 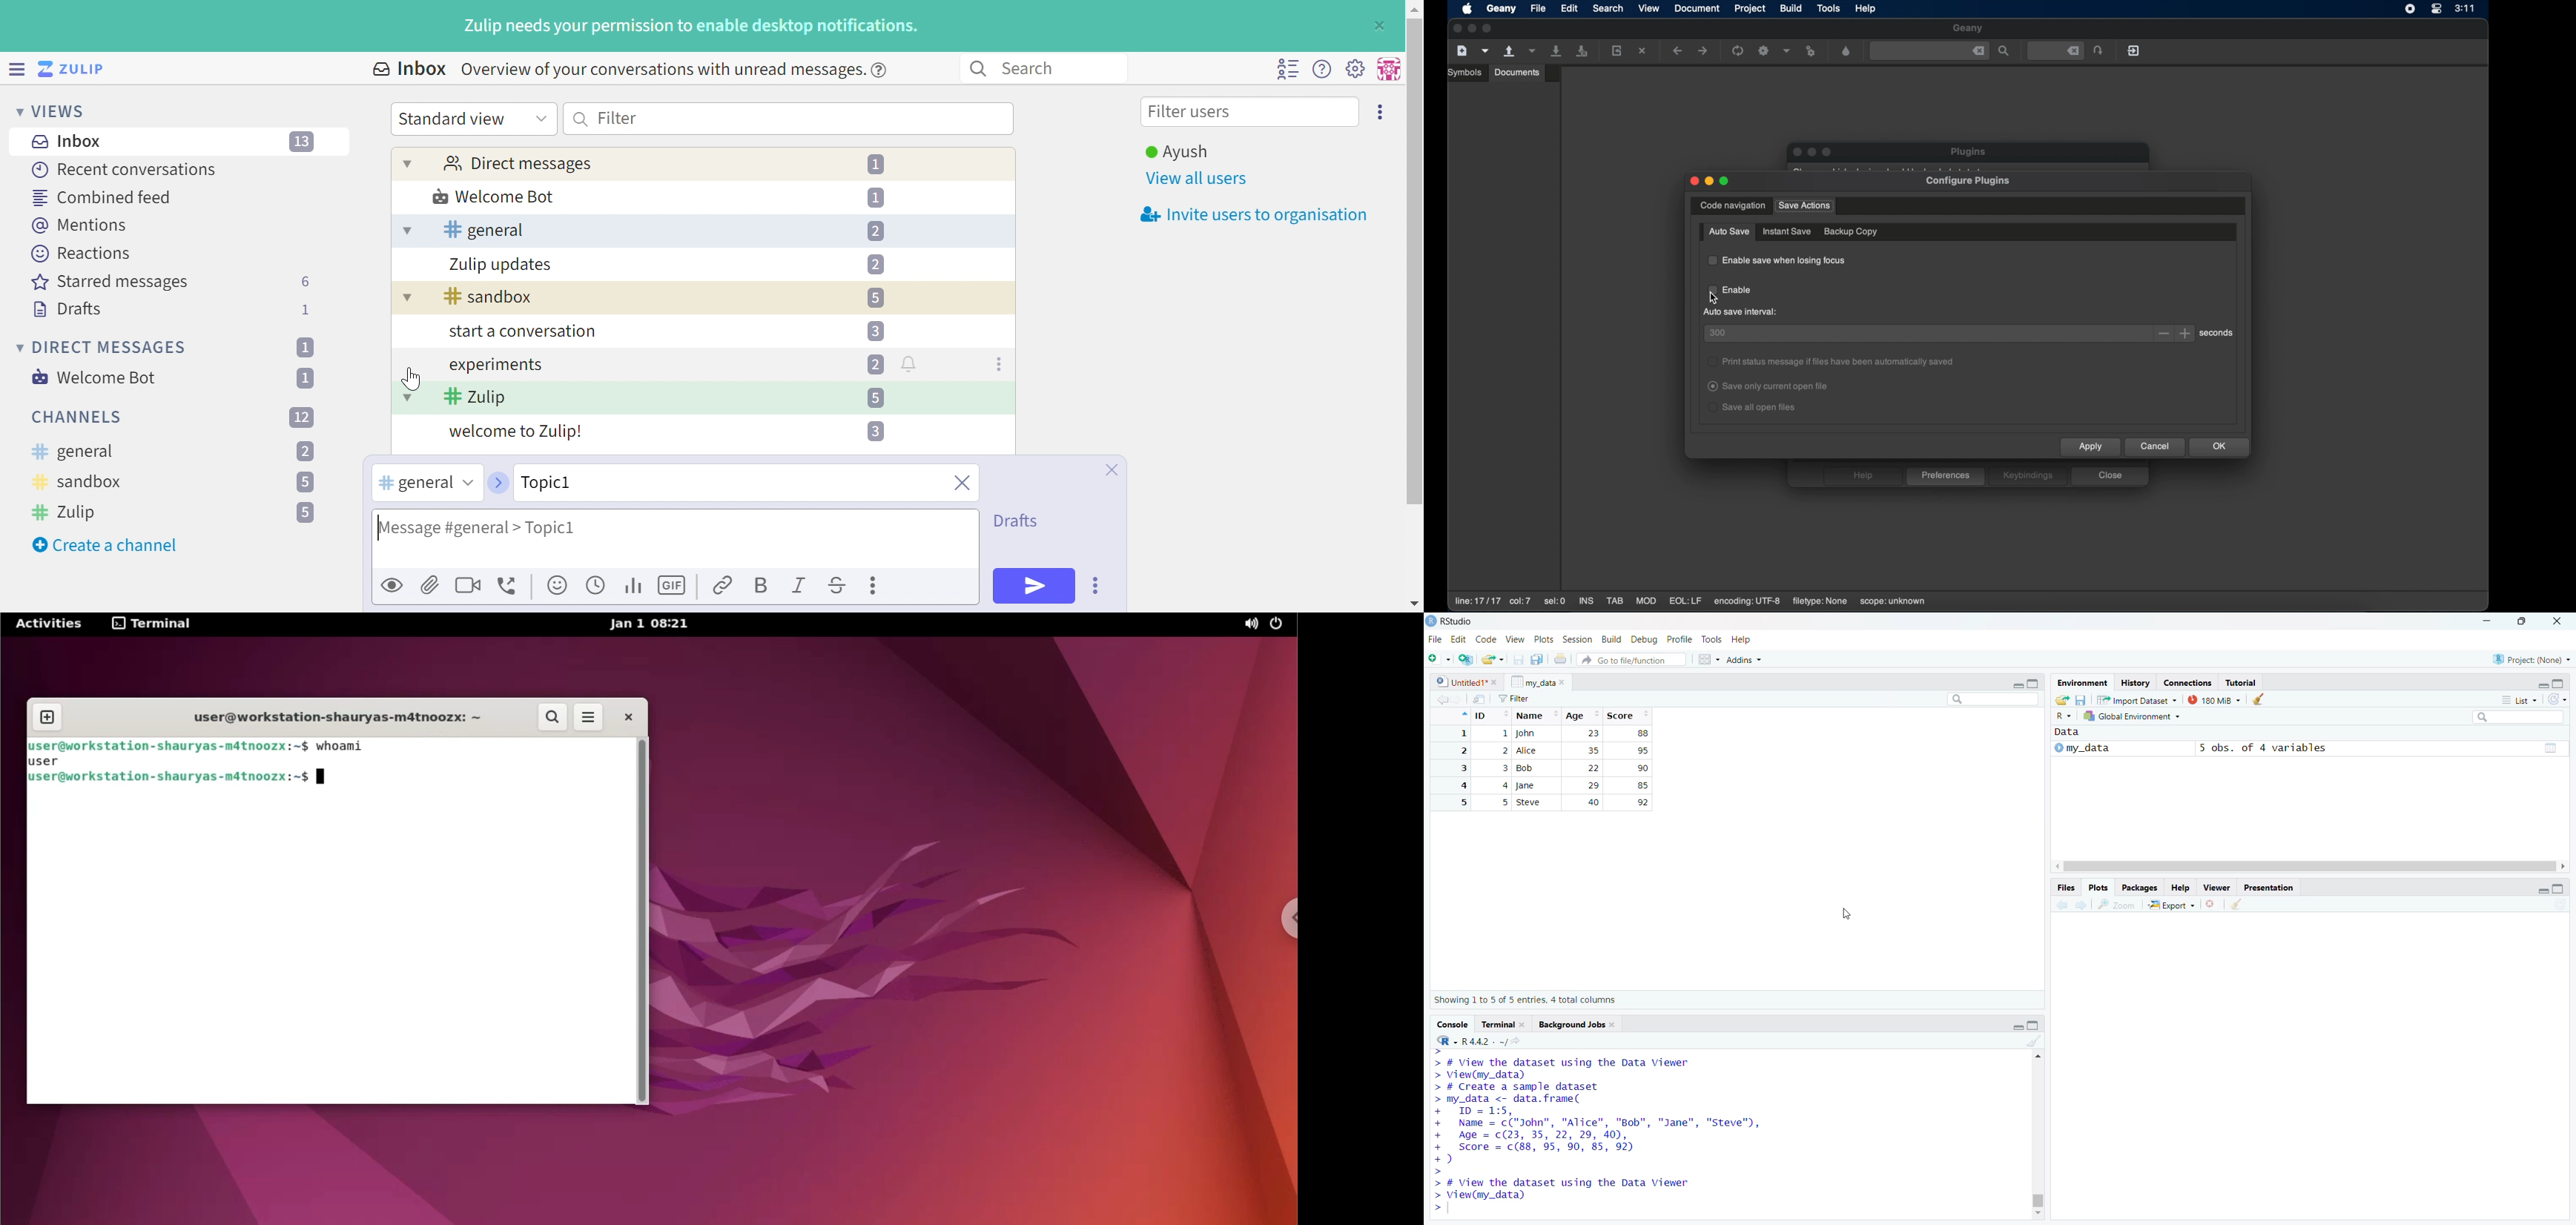 I want to click on Minimize, so click(x=2018, y=686).